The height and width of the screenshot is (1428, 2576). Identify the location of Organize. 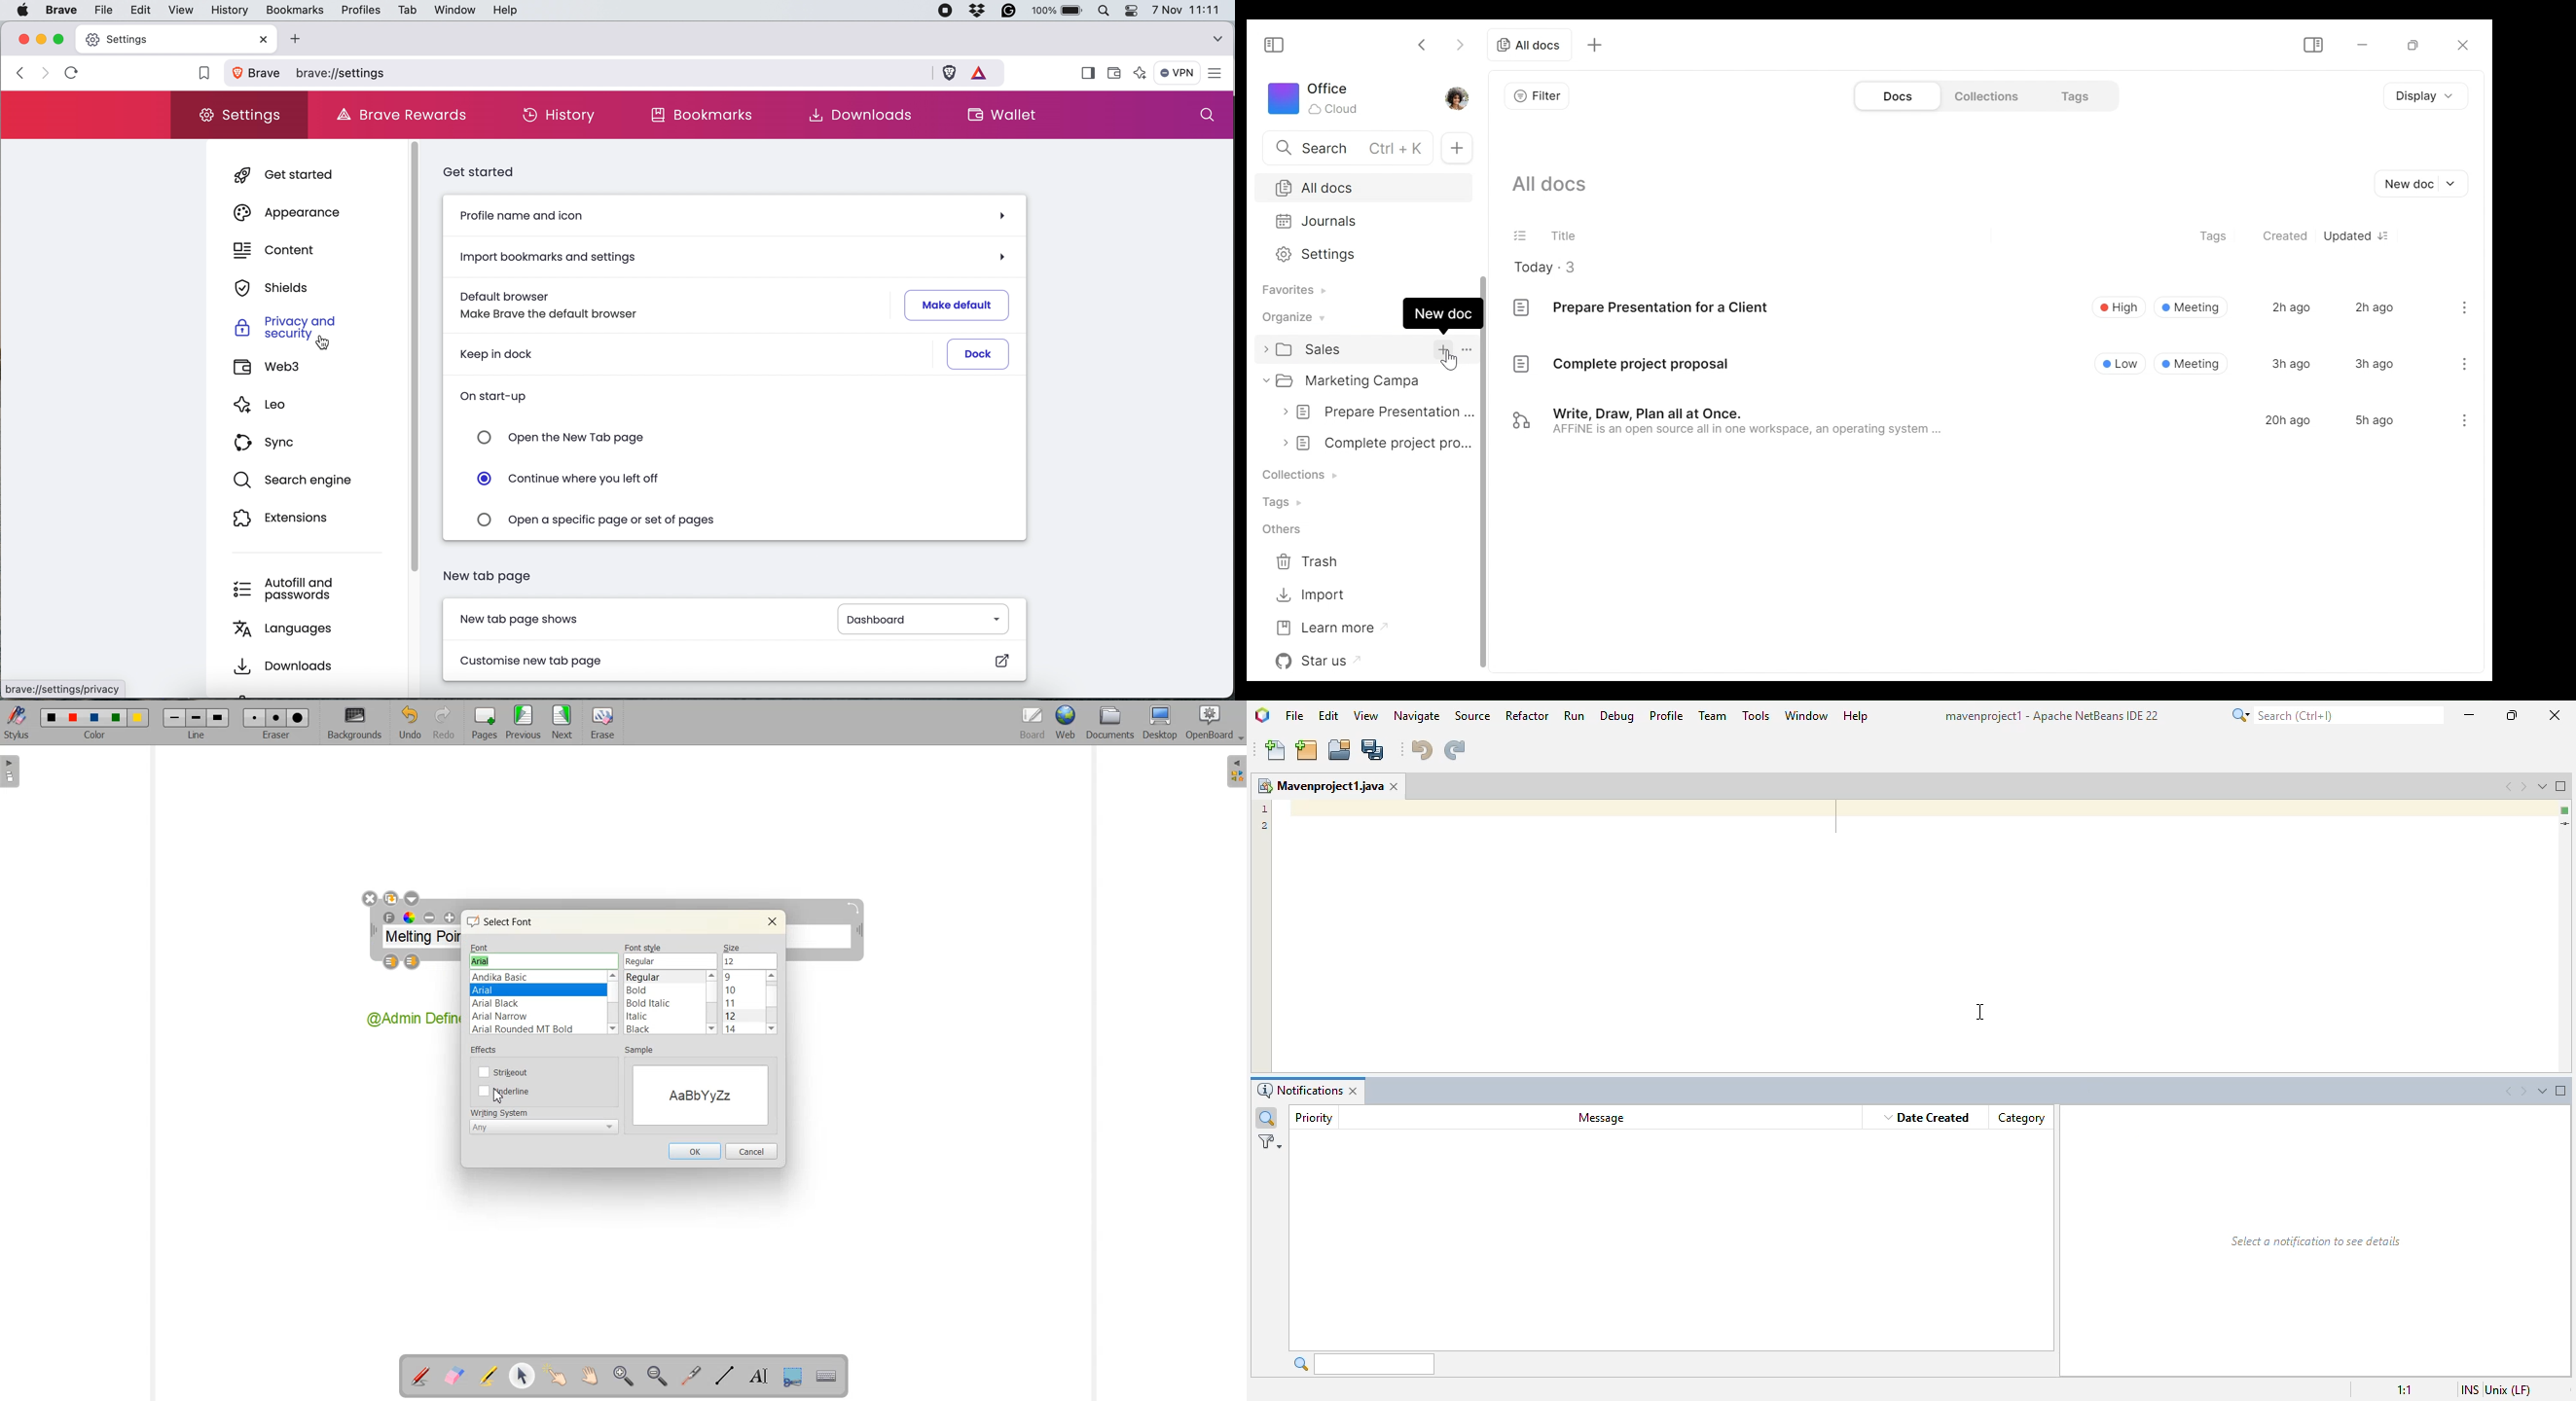
(1291, 317).